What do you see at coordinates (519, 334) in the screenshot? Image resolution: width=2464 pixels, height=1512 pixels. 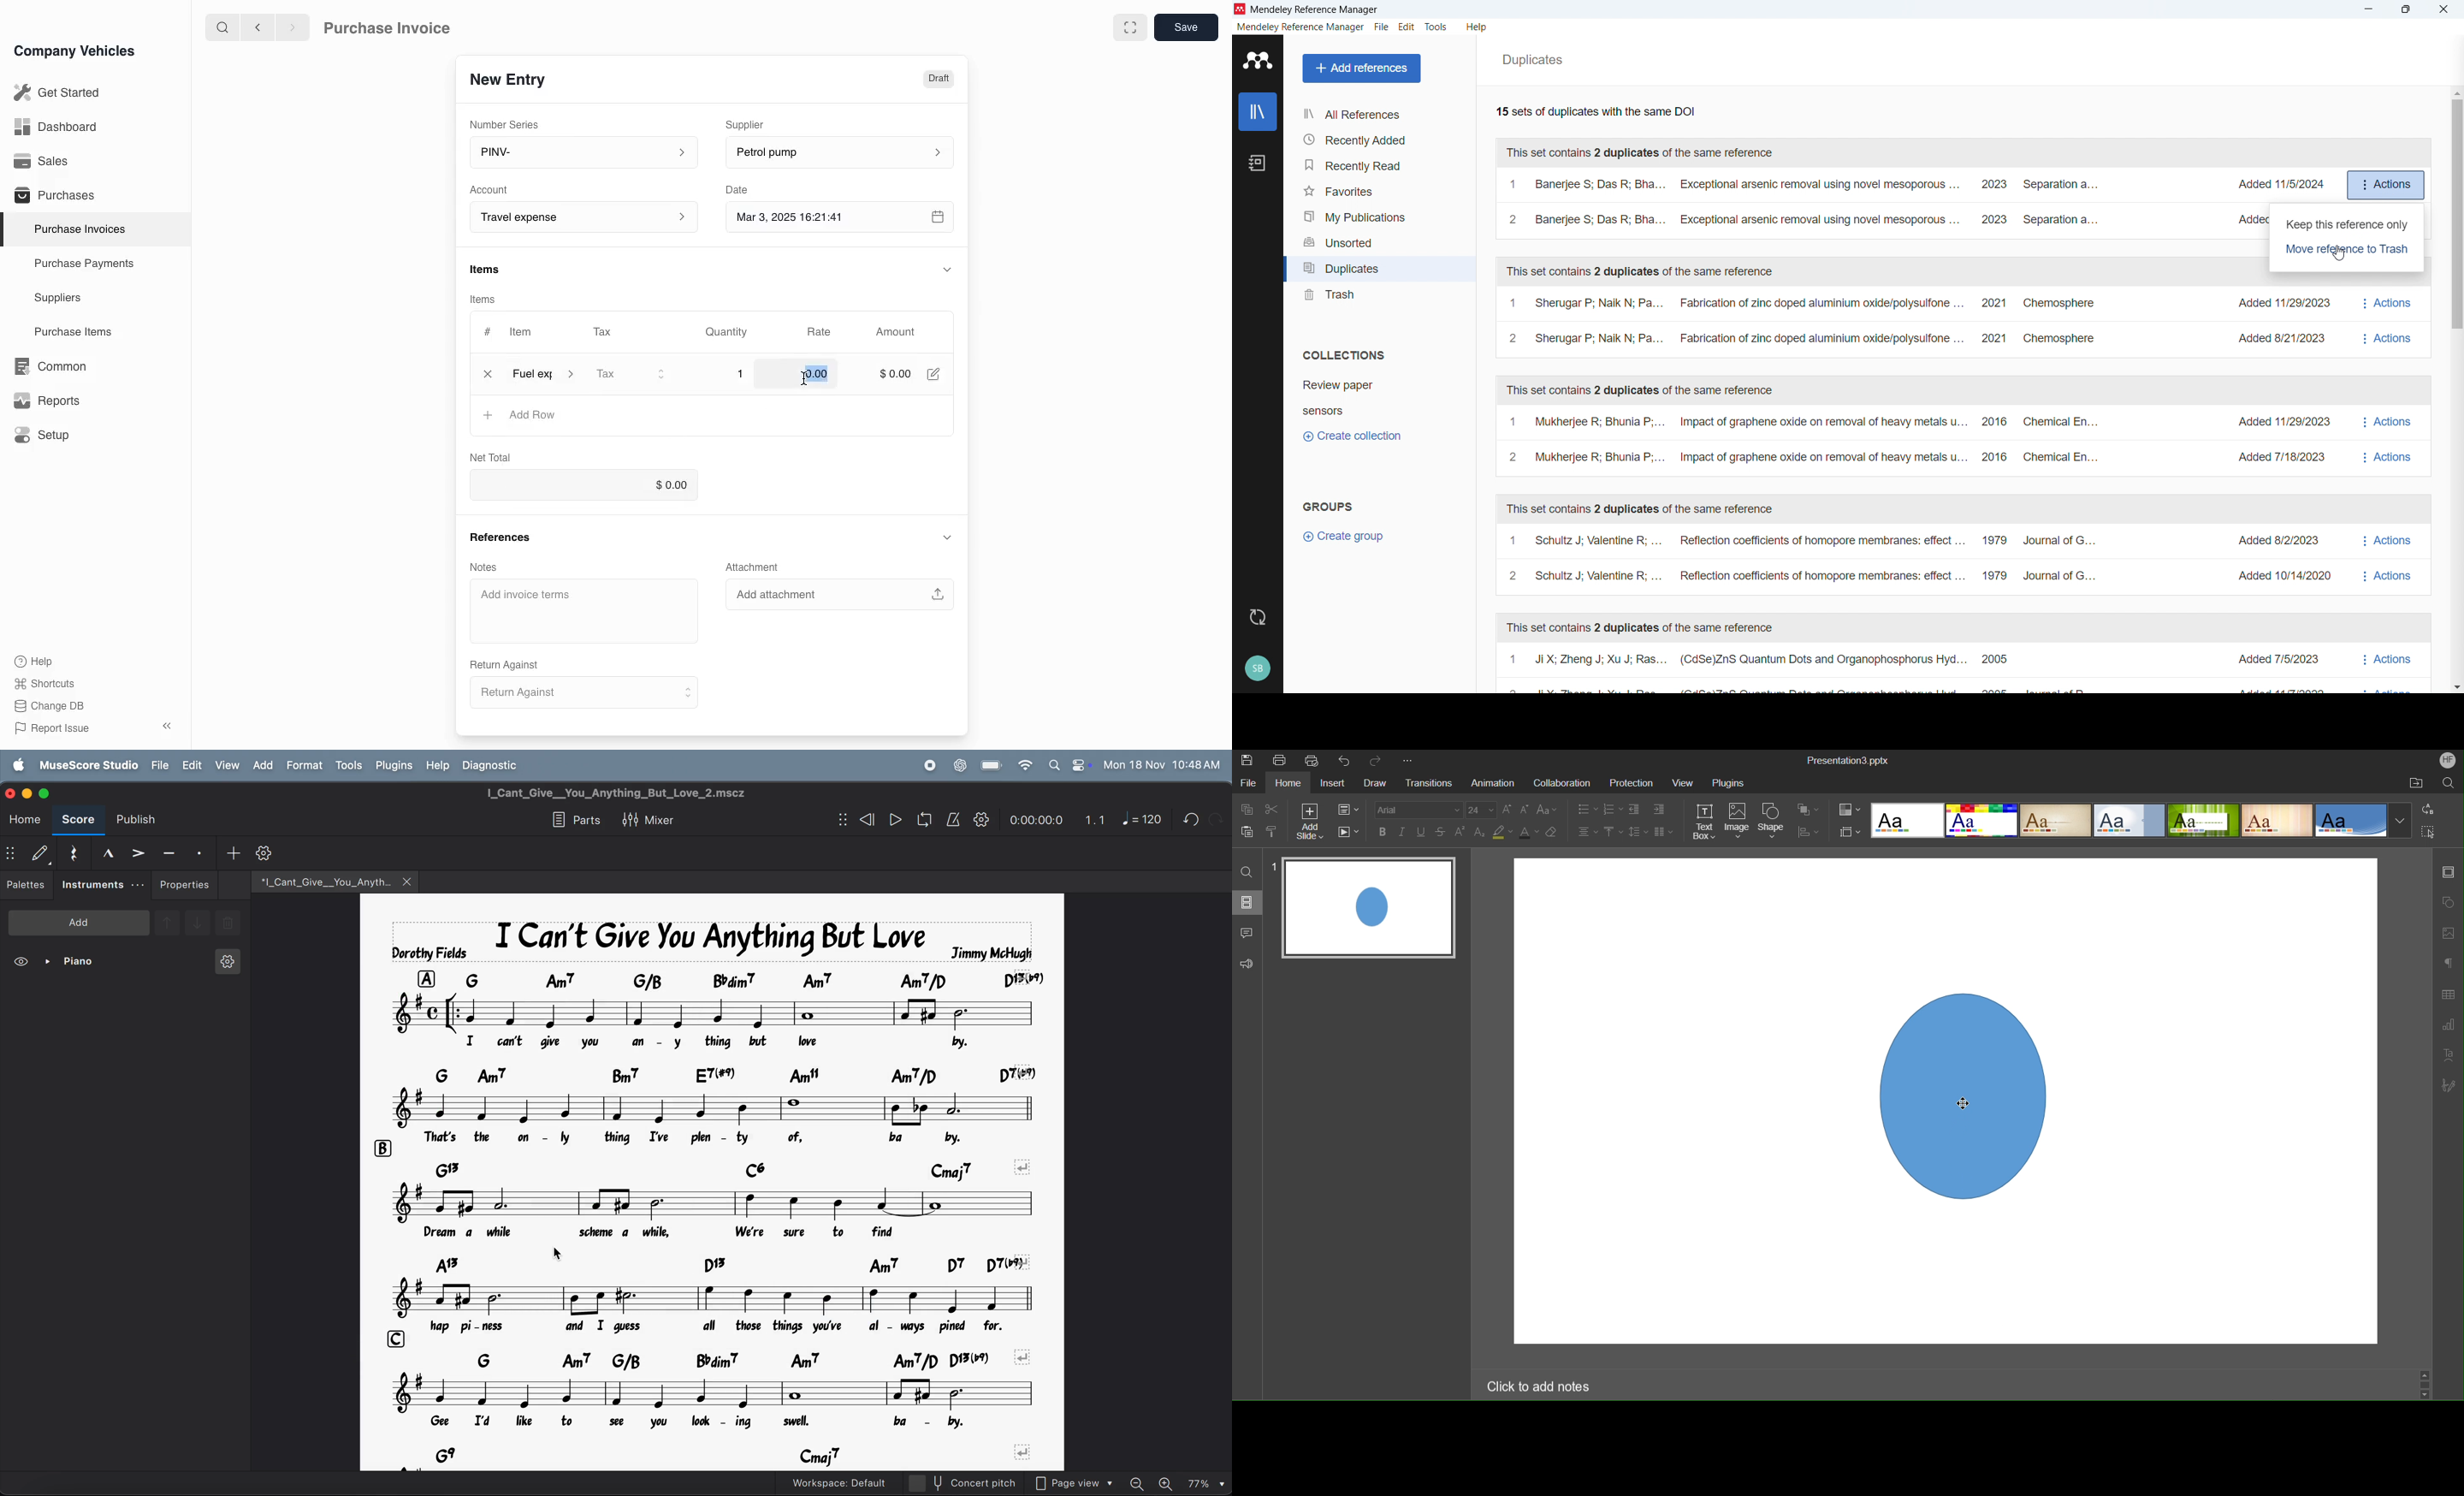 I see `Item` at bounding box center [519, 334].